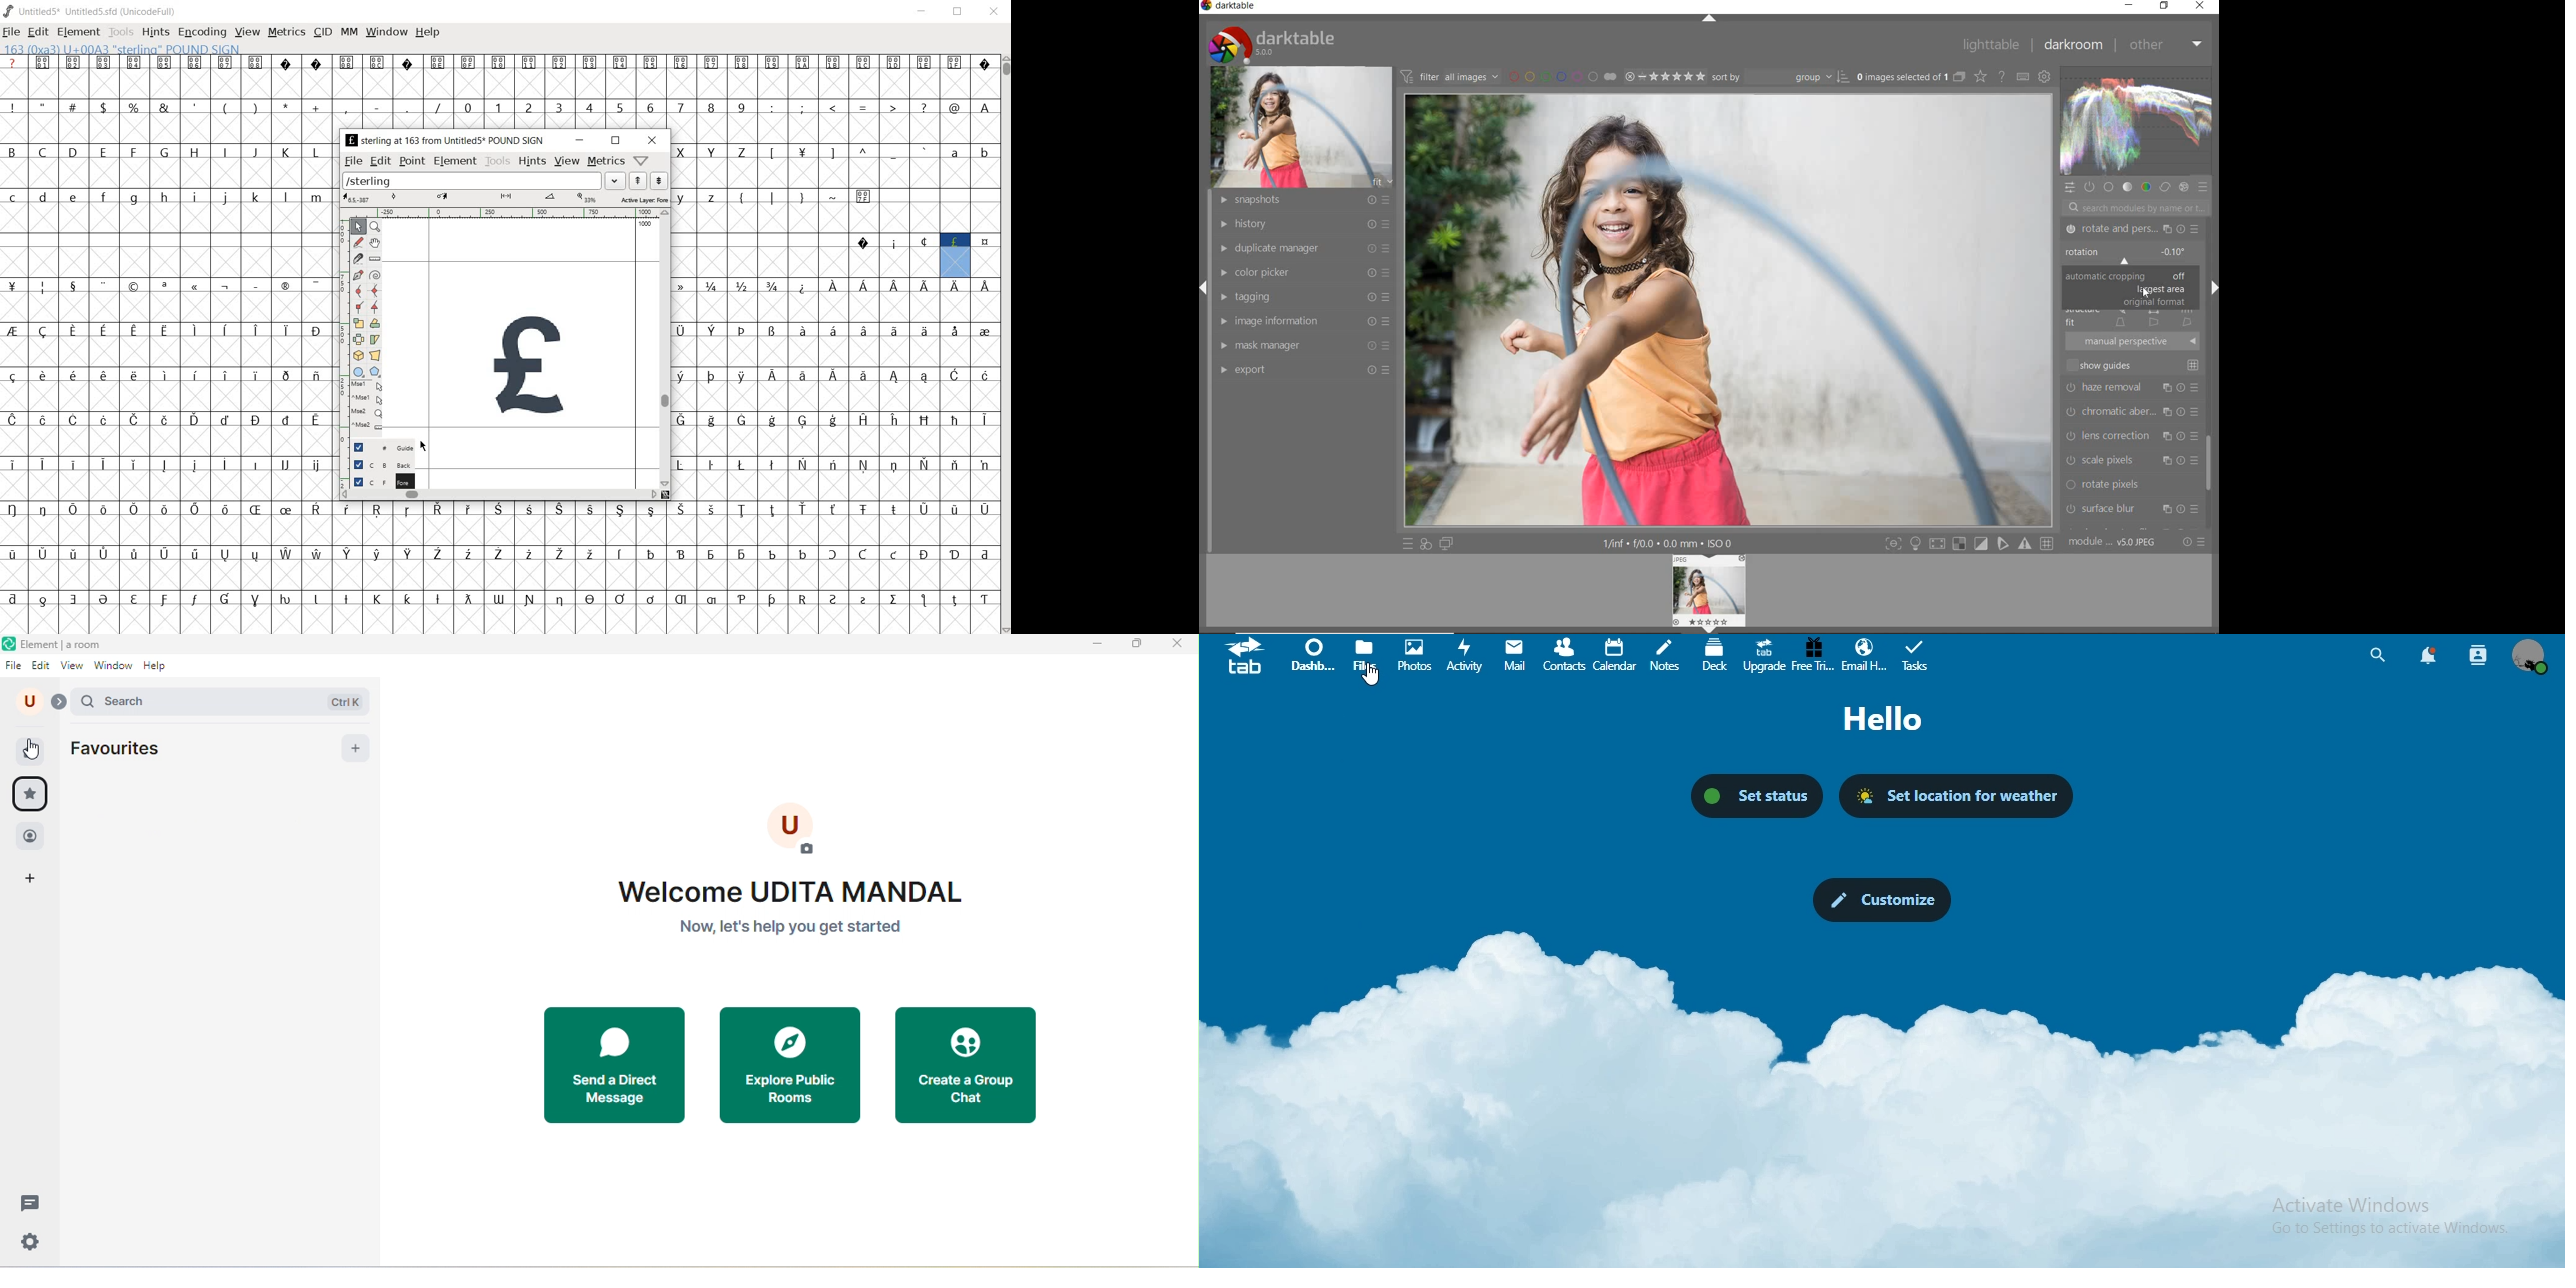 The image size is (2576, 1288). What do you see at coordinates (103, 199) in the screenshot?
I see `f` at bounding box center [103, 199].